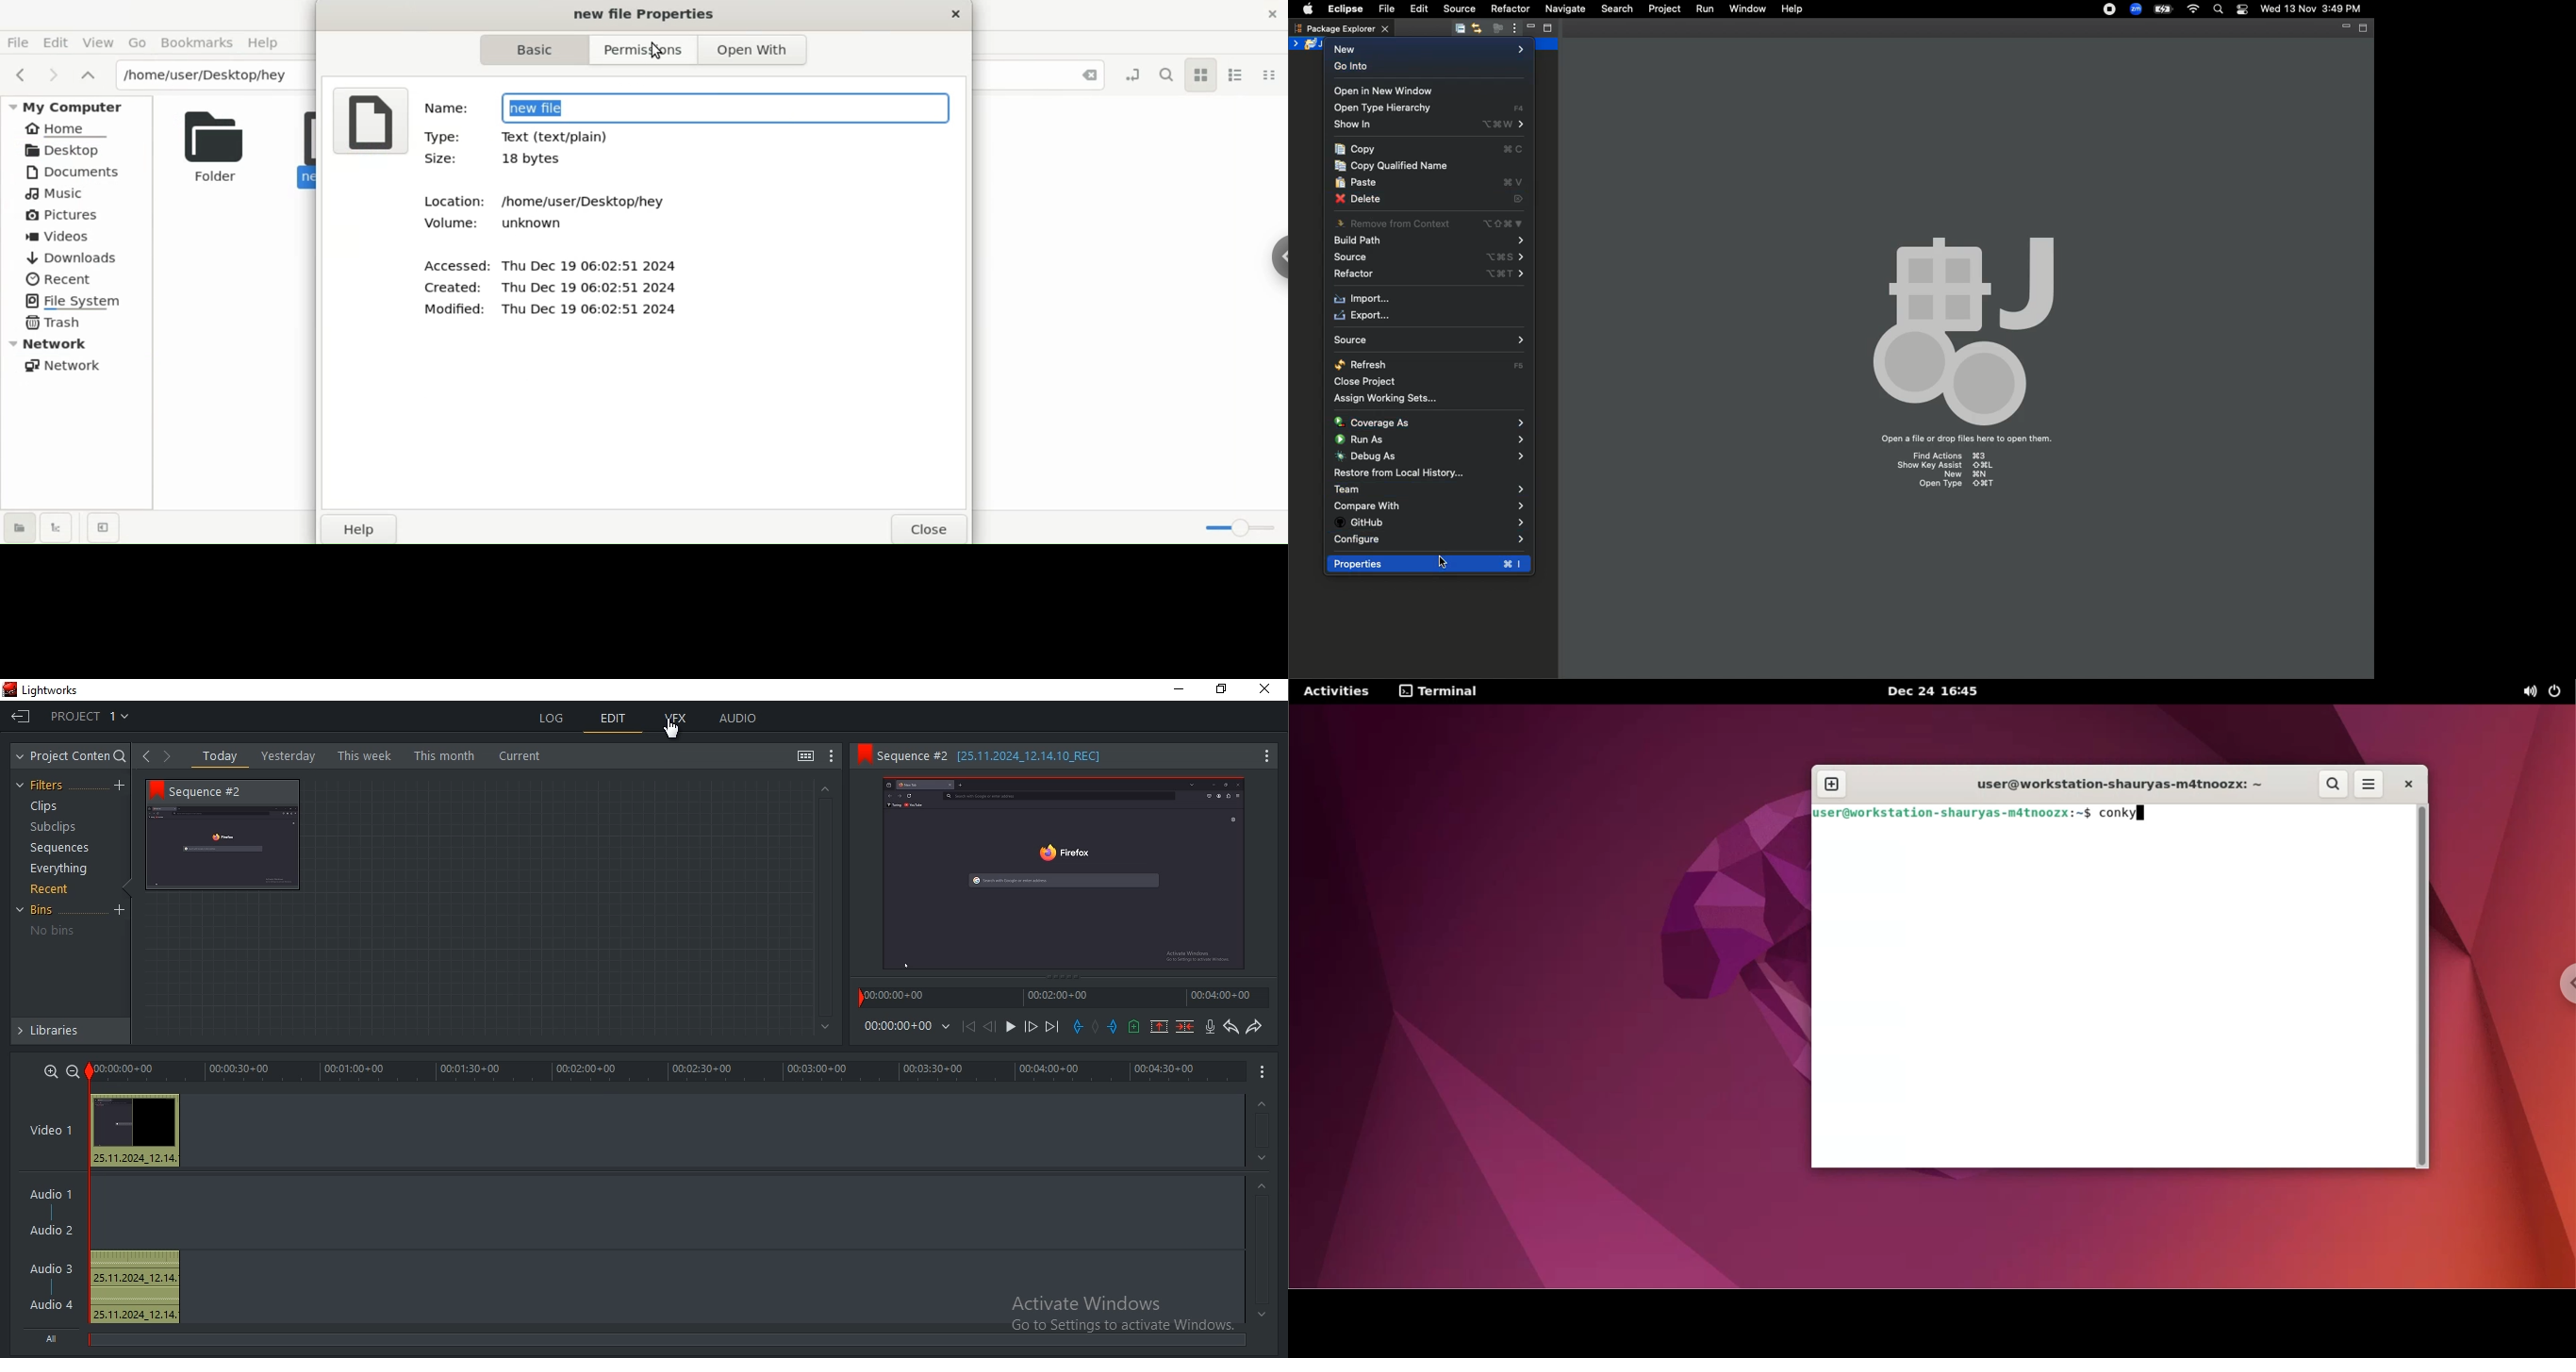 Image resolution: width=2576 pixels, height=1372 pixels. What do you see at coordinates (71, 757) in the screenshot?
I see `project content` at bounding box center [71, 757].